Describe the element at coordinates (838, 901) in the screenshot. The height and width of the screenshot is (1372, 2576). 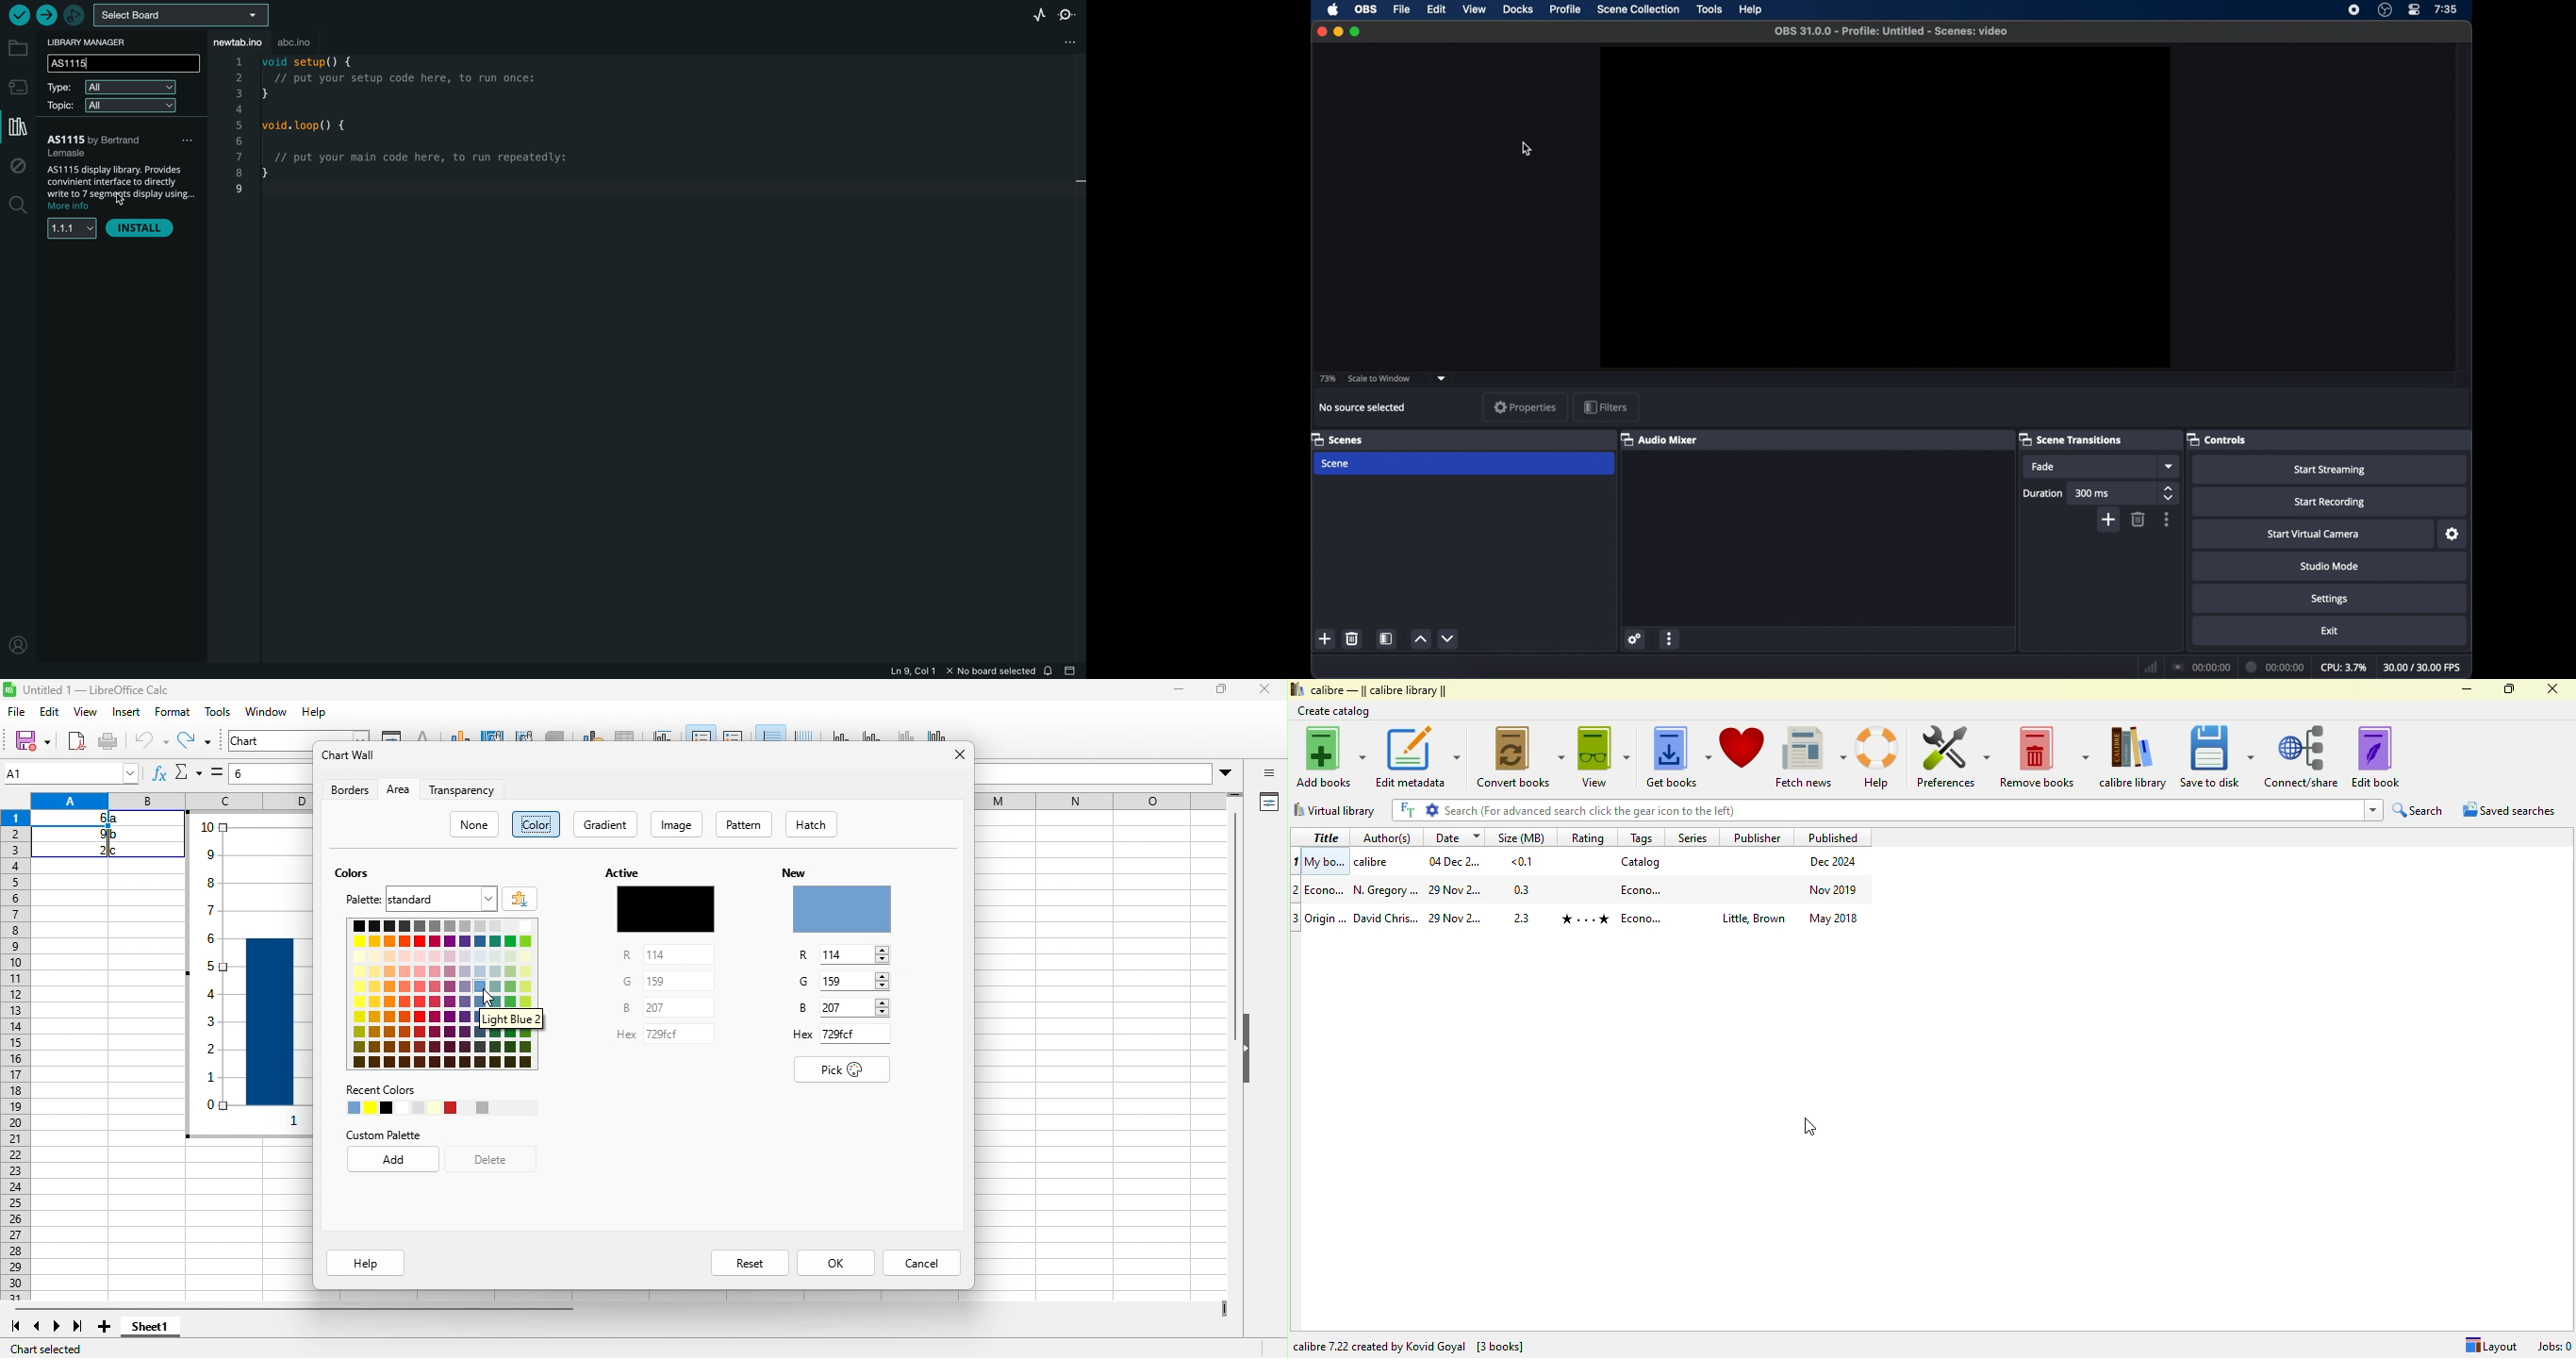
I see `new color` at that location.